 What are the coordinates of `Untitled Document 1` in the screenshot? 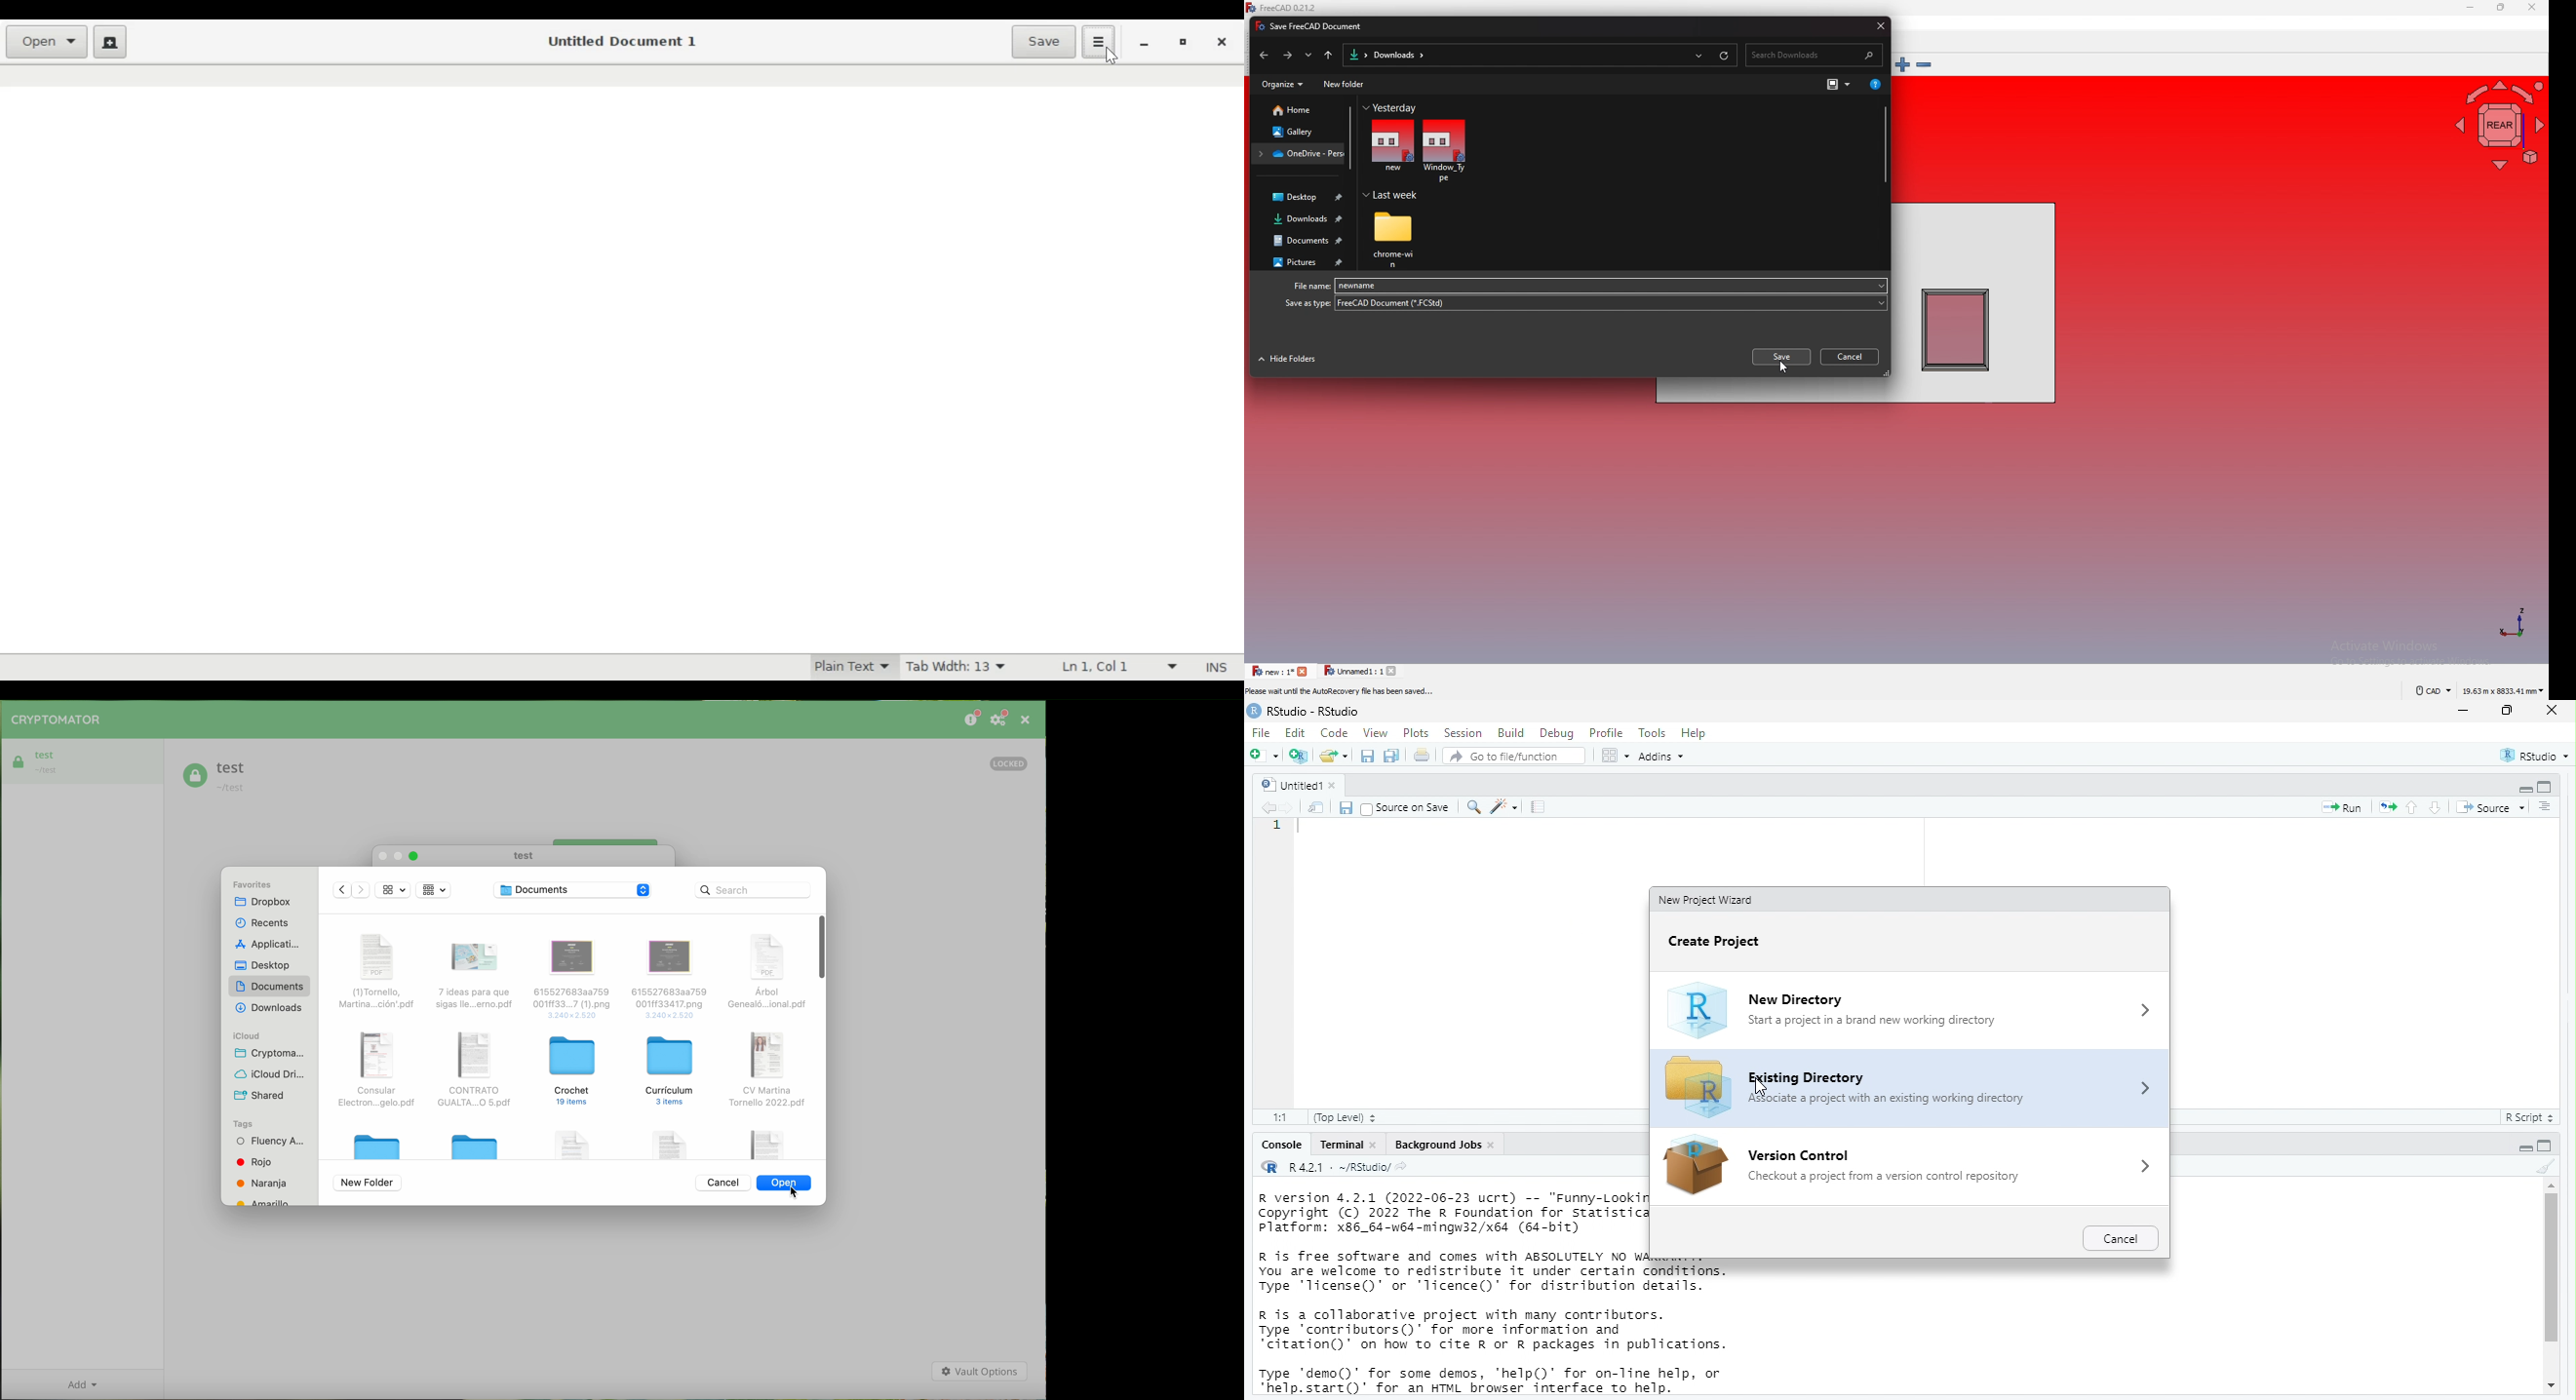 It's located at (621, 41).